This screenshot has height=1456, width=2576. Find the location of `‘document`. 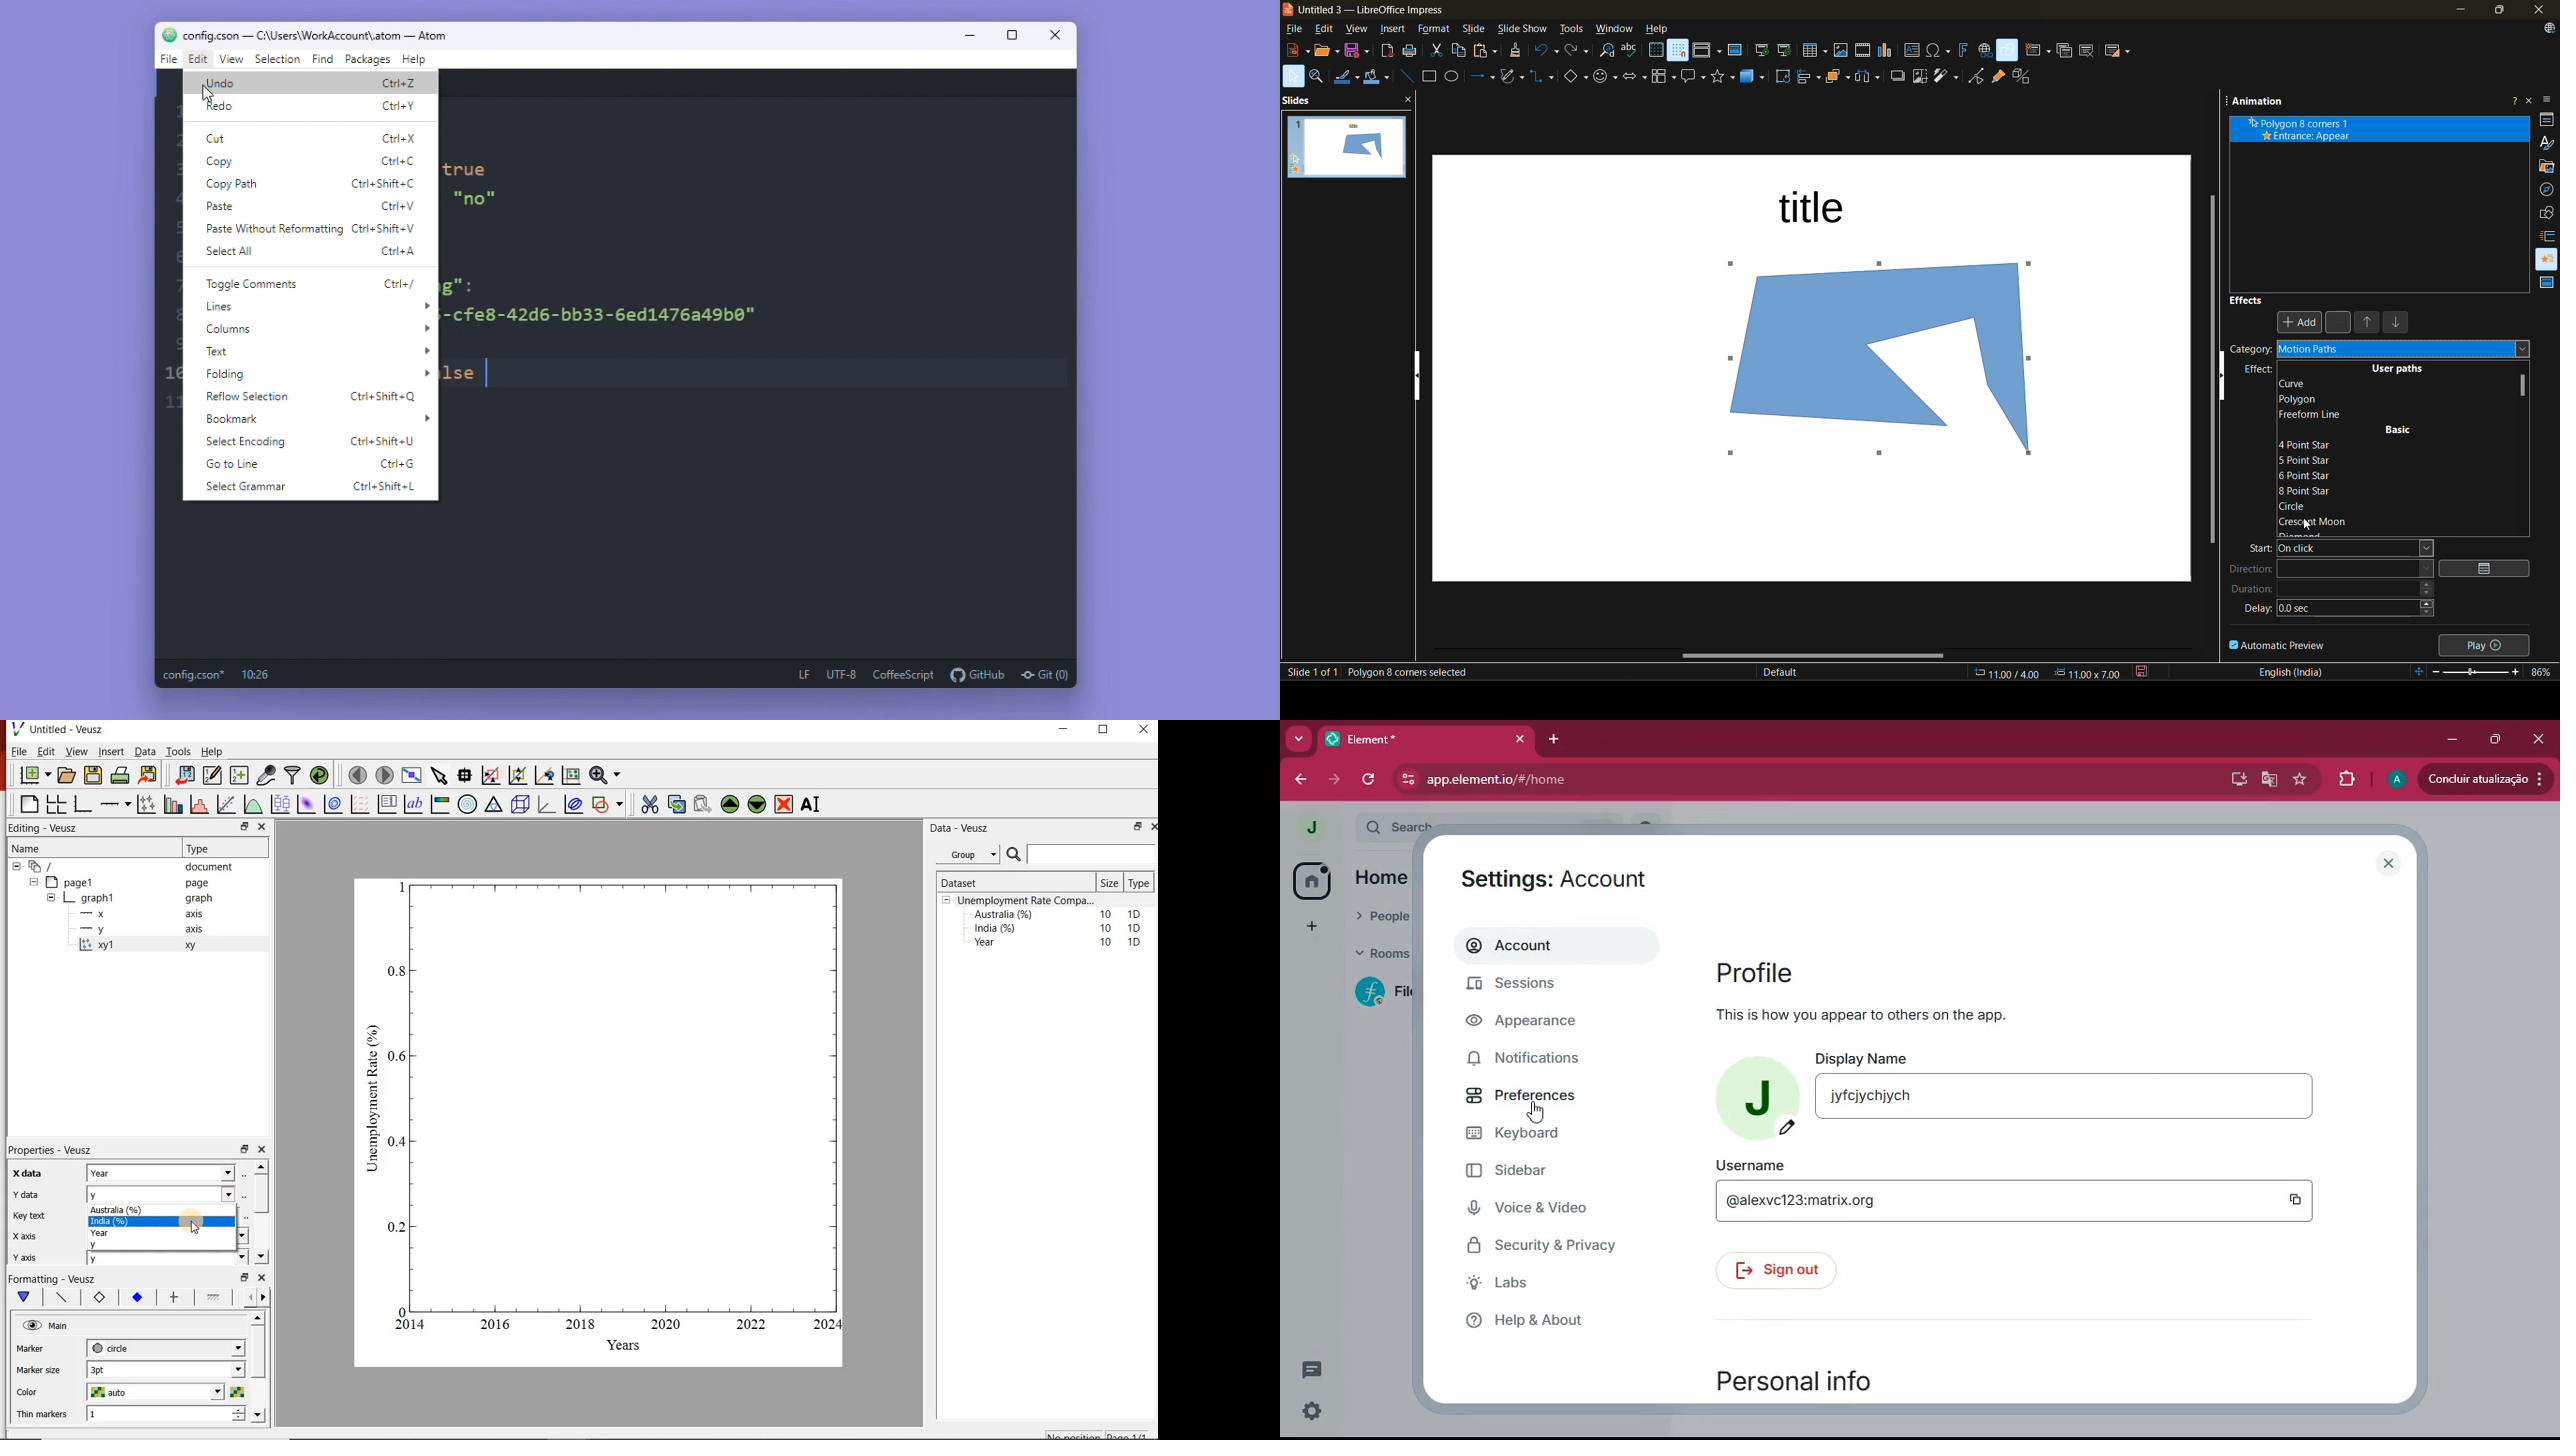

‘document is located at coordinates (129, 866).